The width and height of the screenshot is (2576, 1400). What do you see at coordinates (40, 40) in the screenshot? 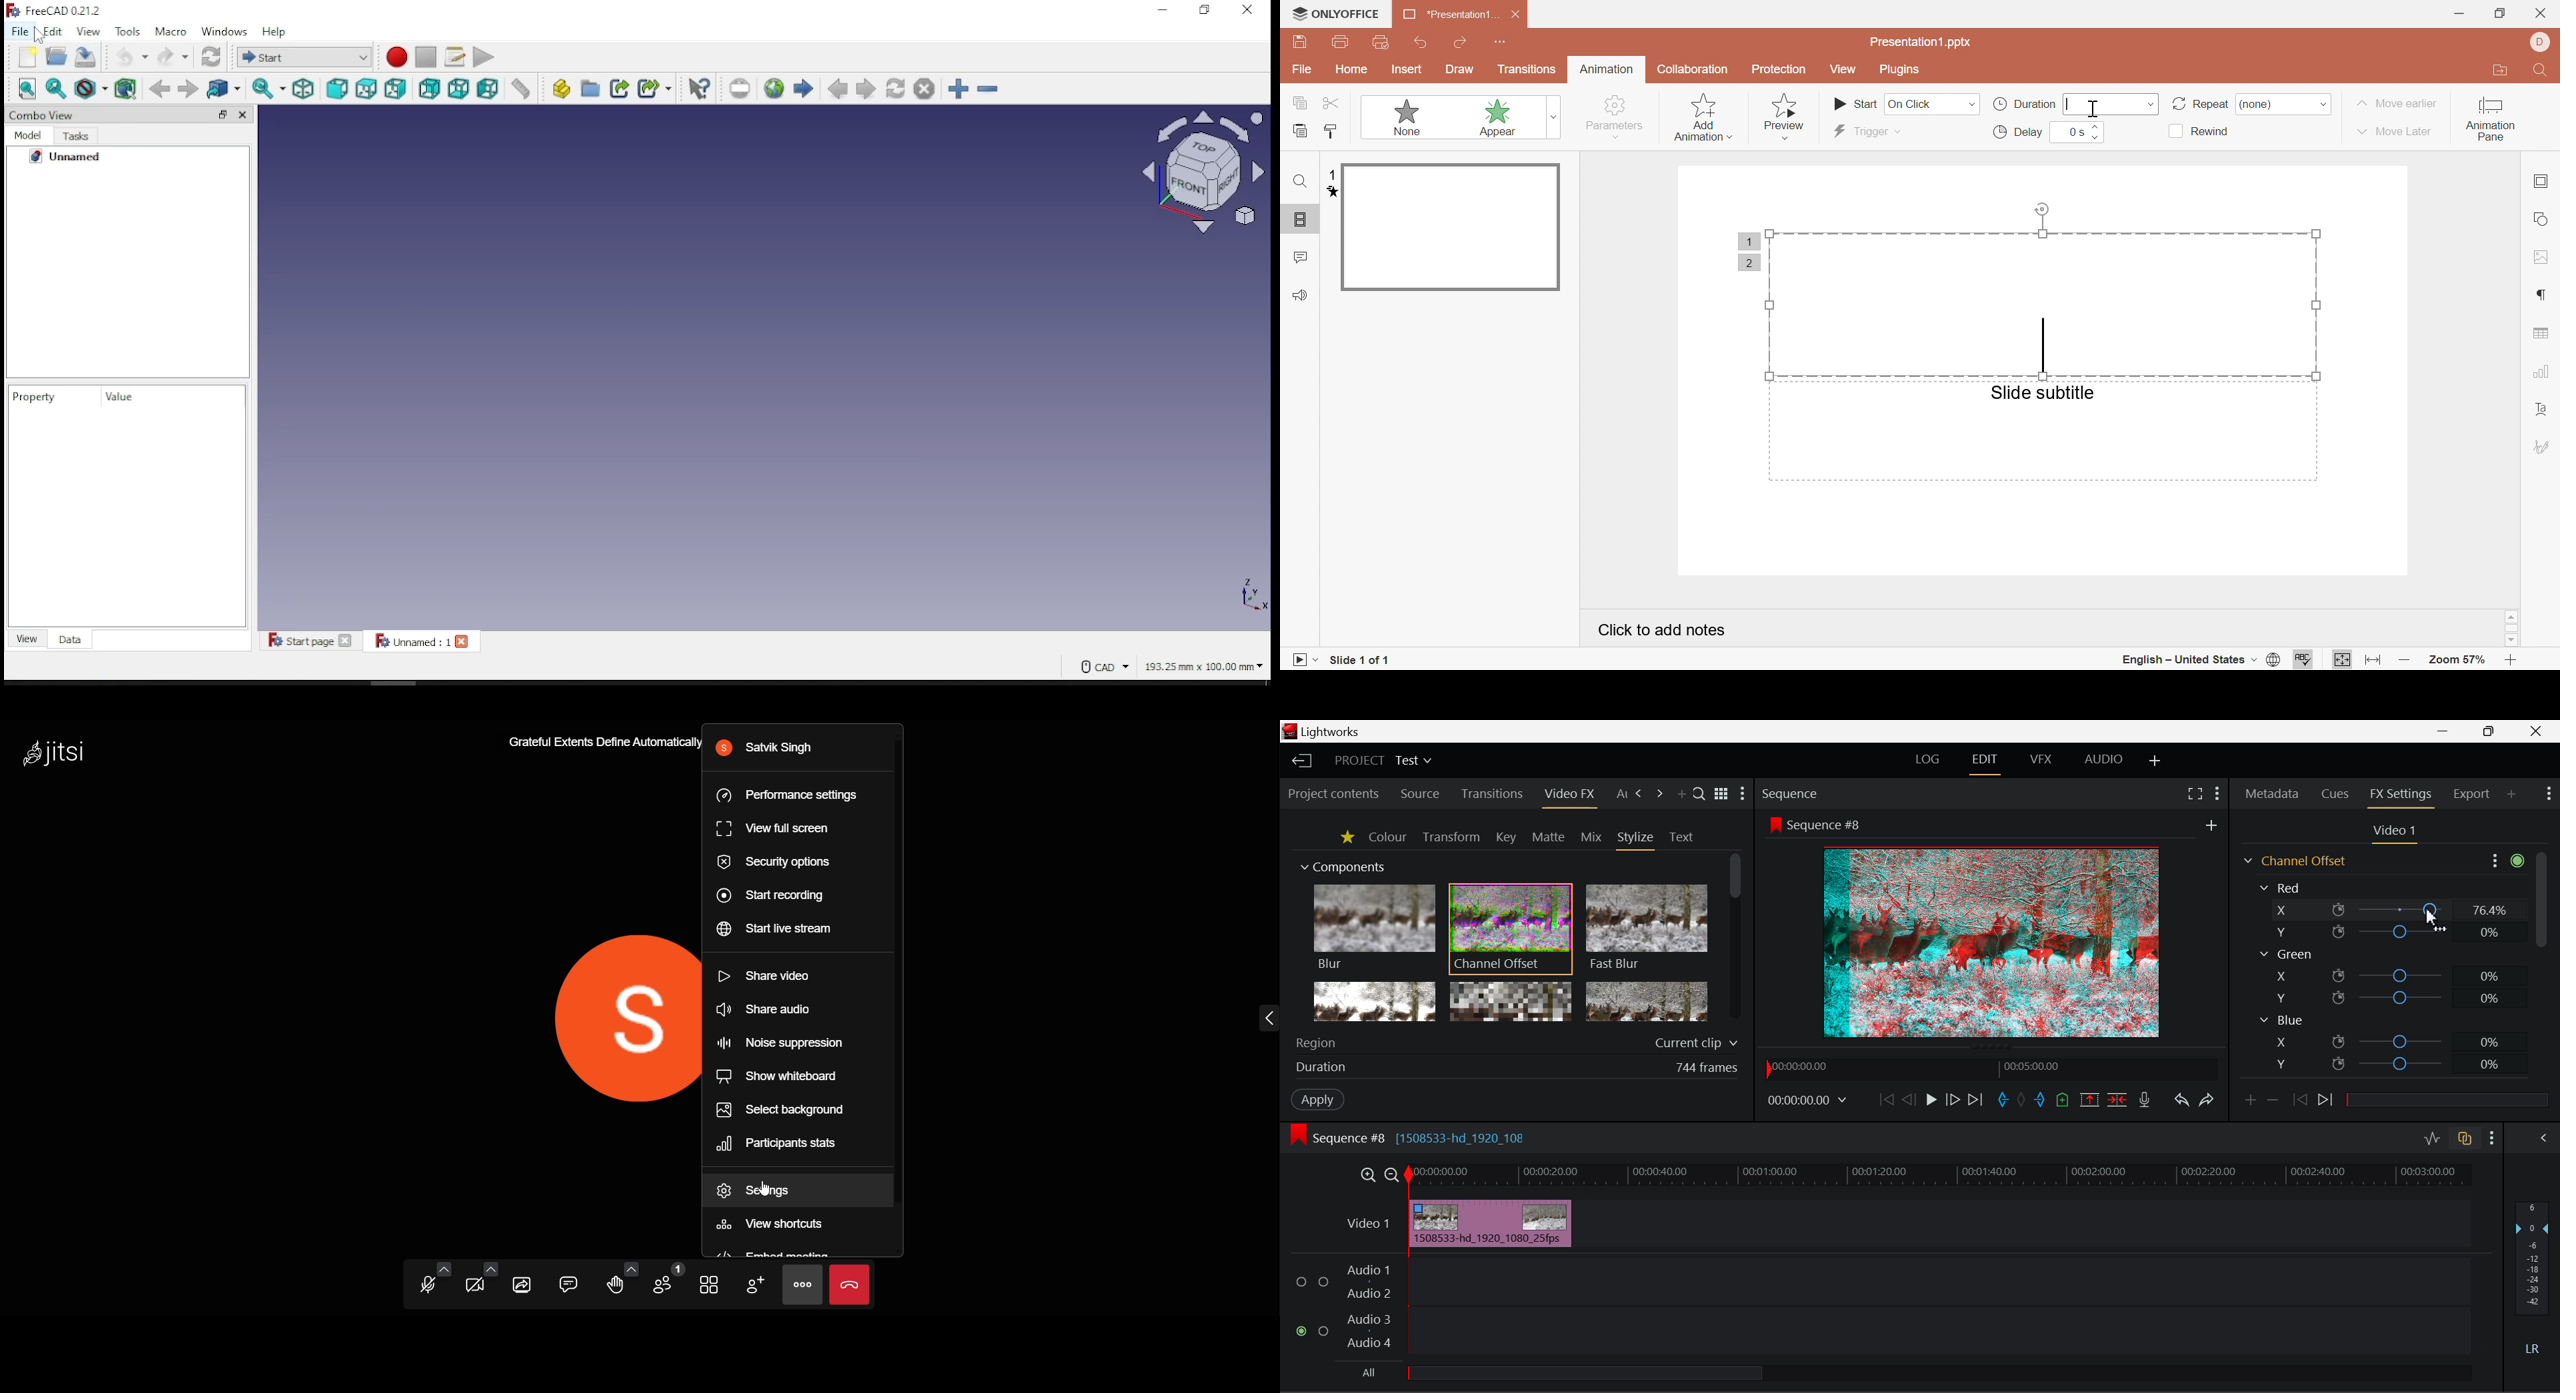
I see `cursor` at bounding box center [40, 40].